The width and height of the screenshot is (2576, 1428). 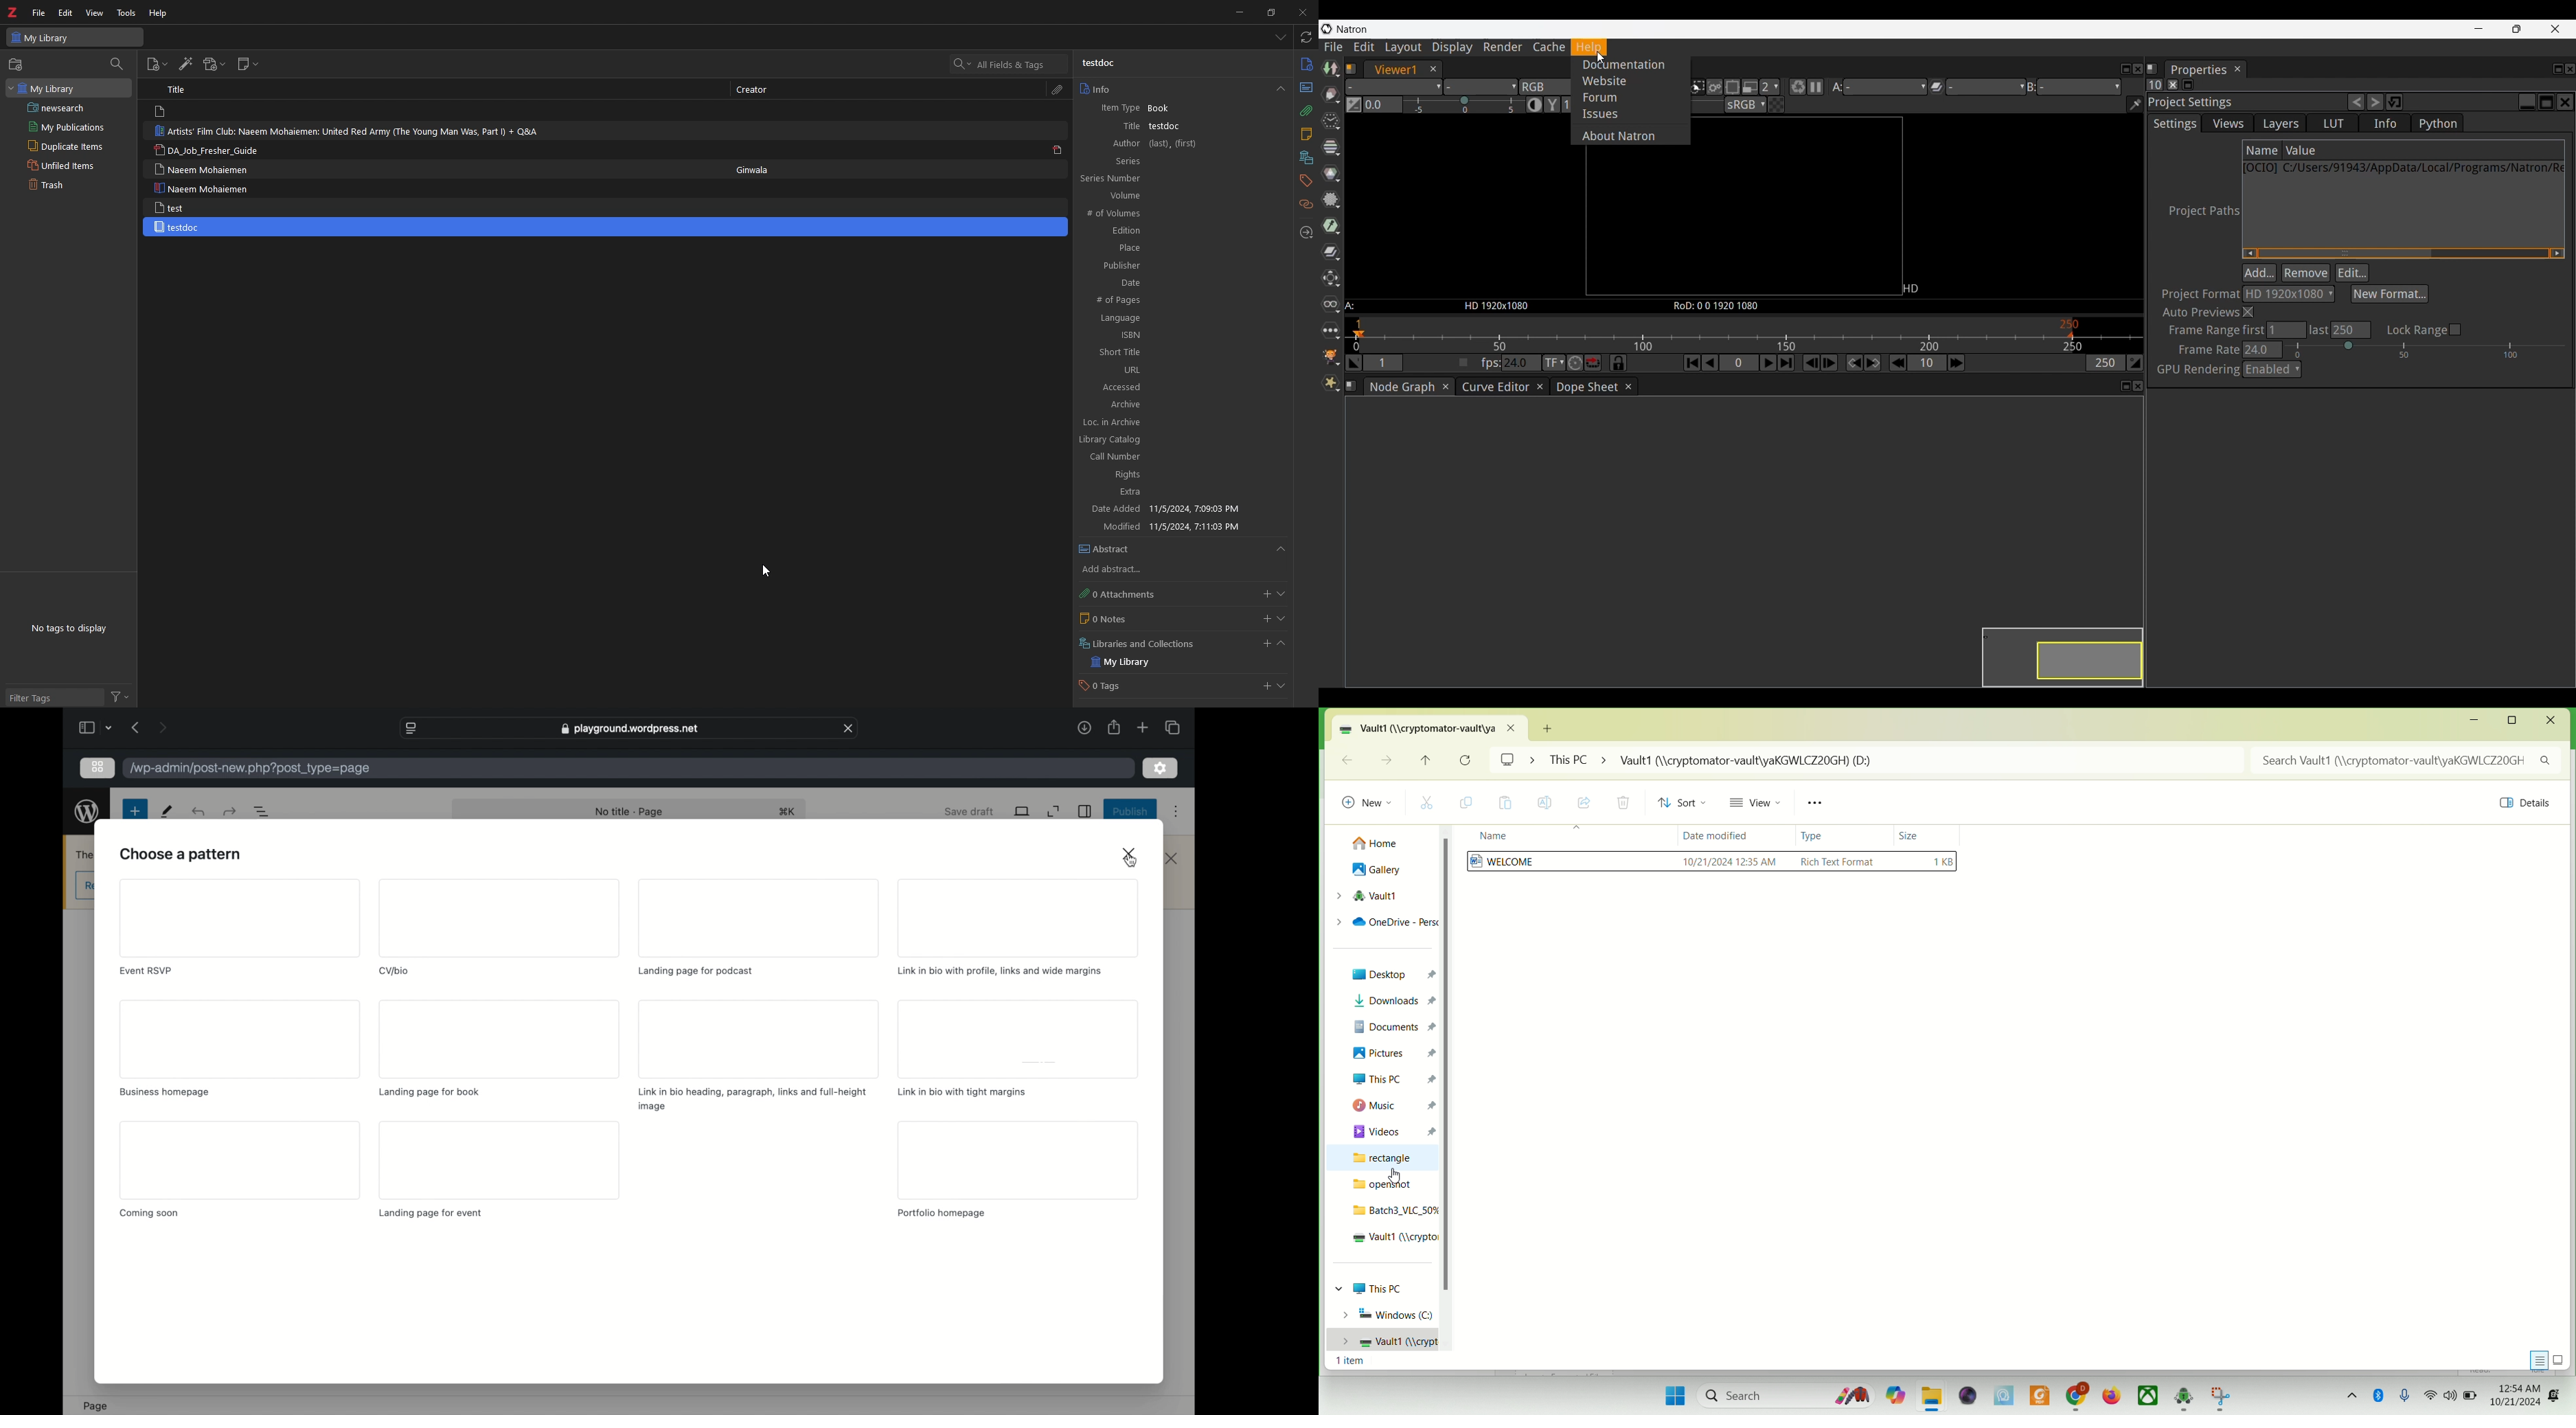 What do you see at coordinates (1179, 405) in the screenshot?
I see `Archive` at bounding box center [1179, 405].